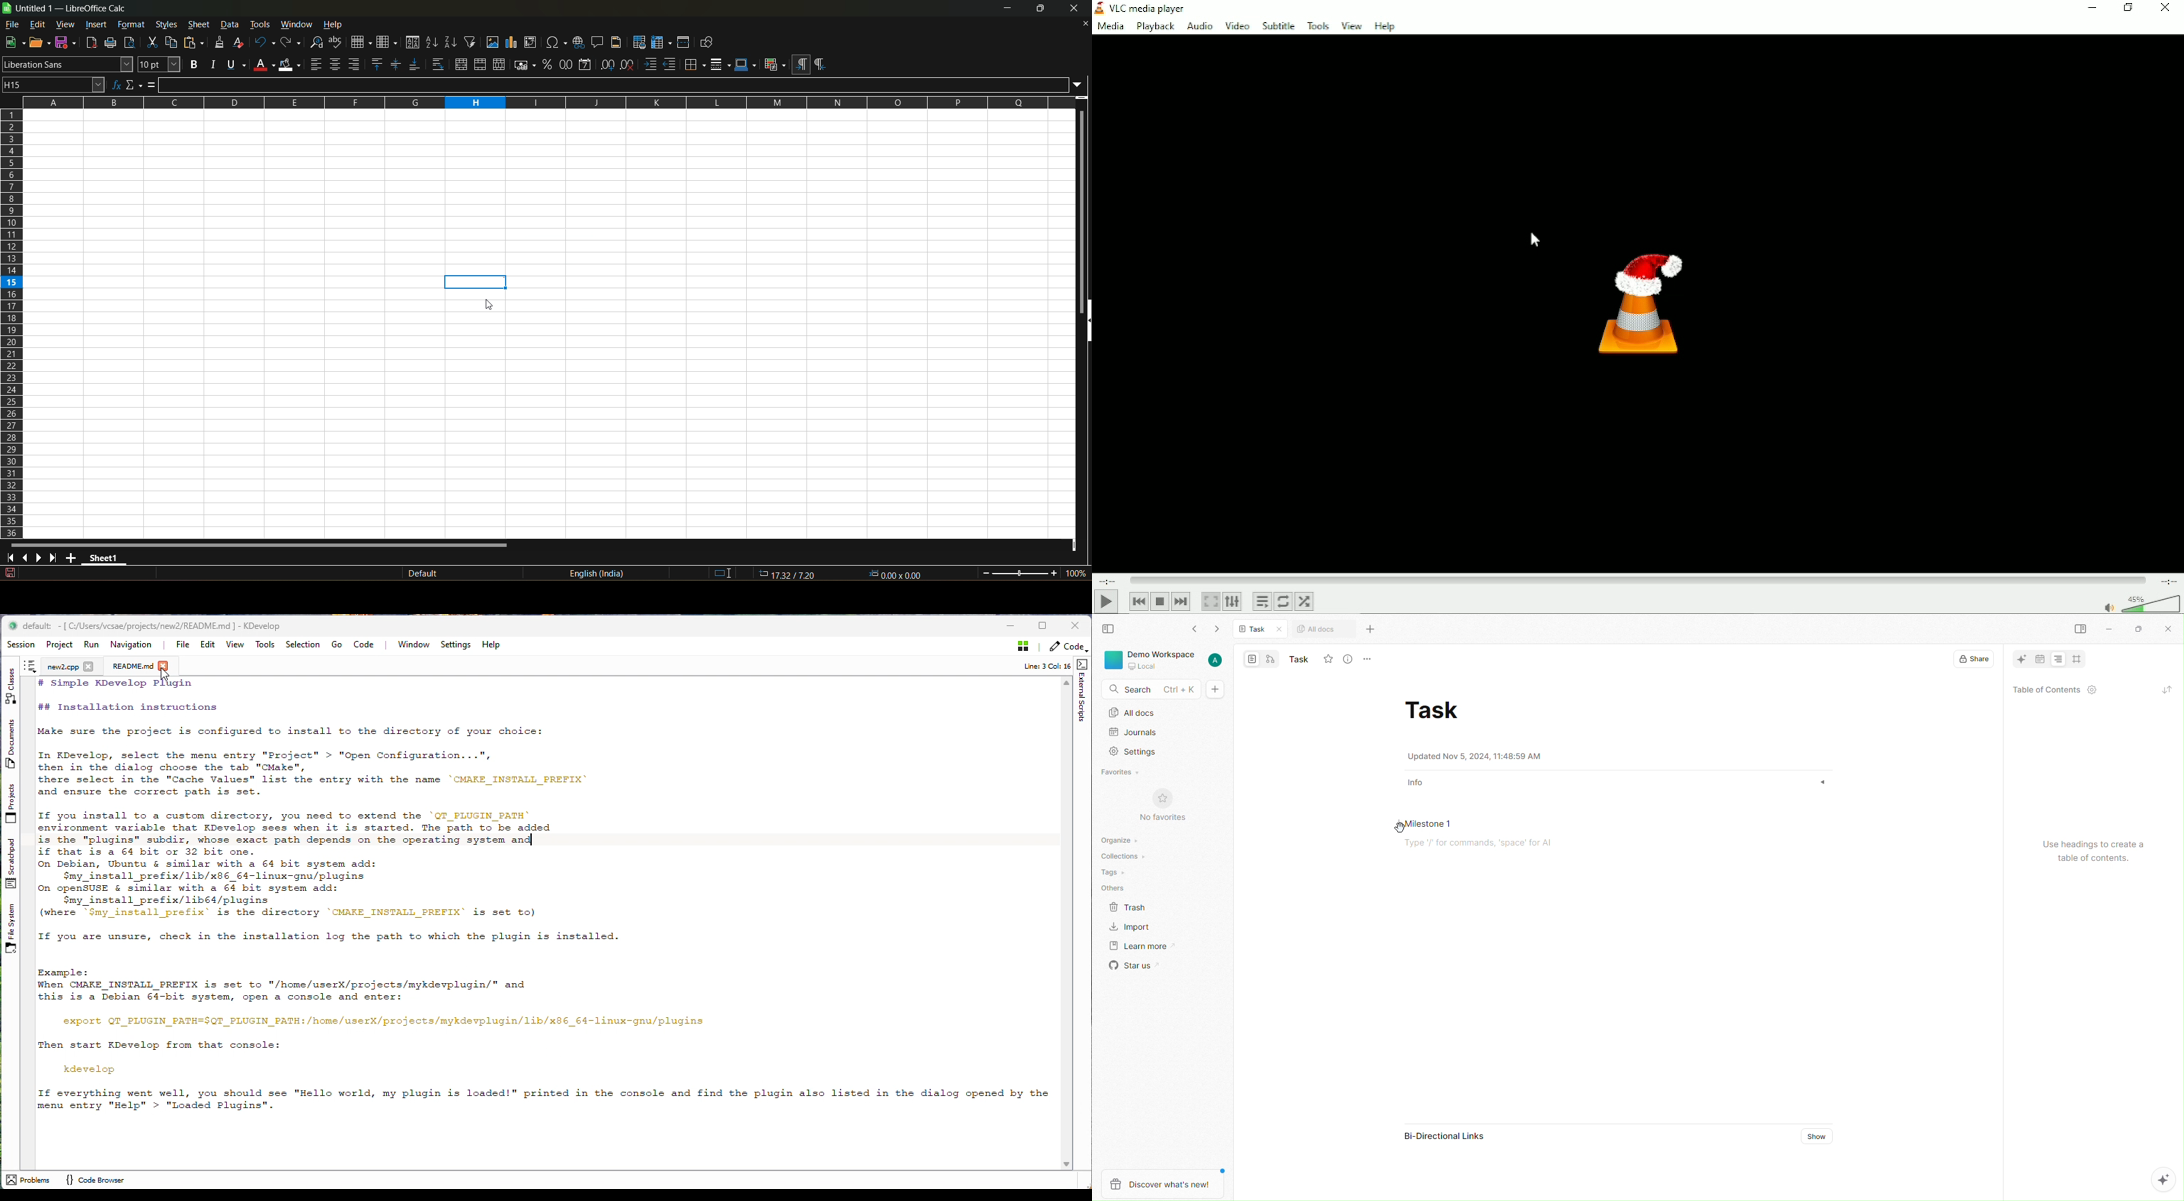  Describe the element at coordinates (377, 63) in the screenshot. I see `align top` at that location.